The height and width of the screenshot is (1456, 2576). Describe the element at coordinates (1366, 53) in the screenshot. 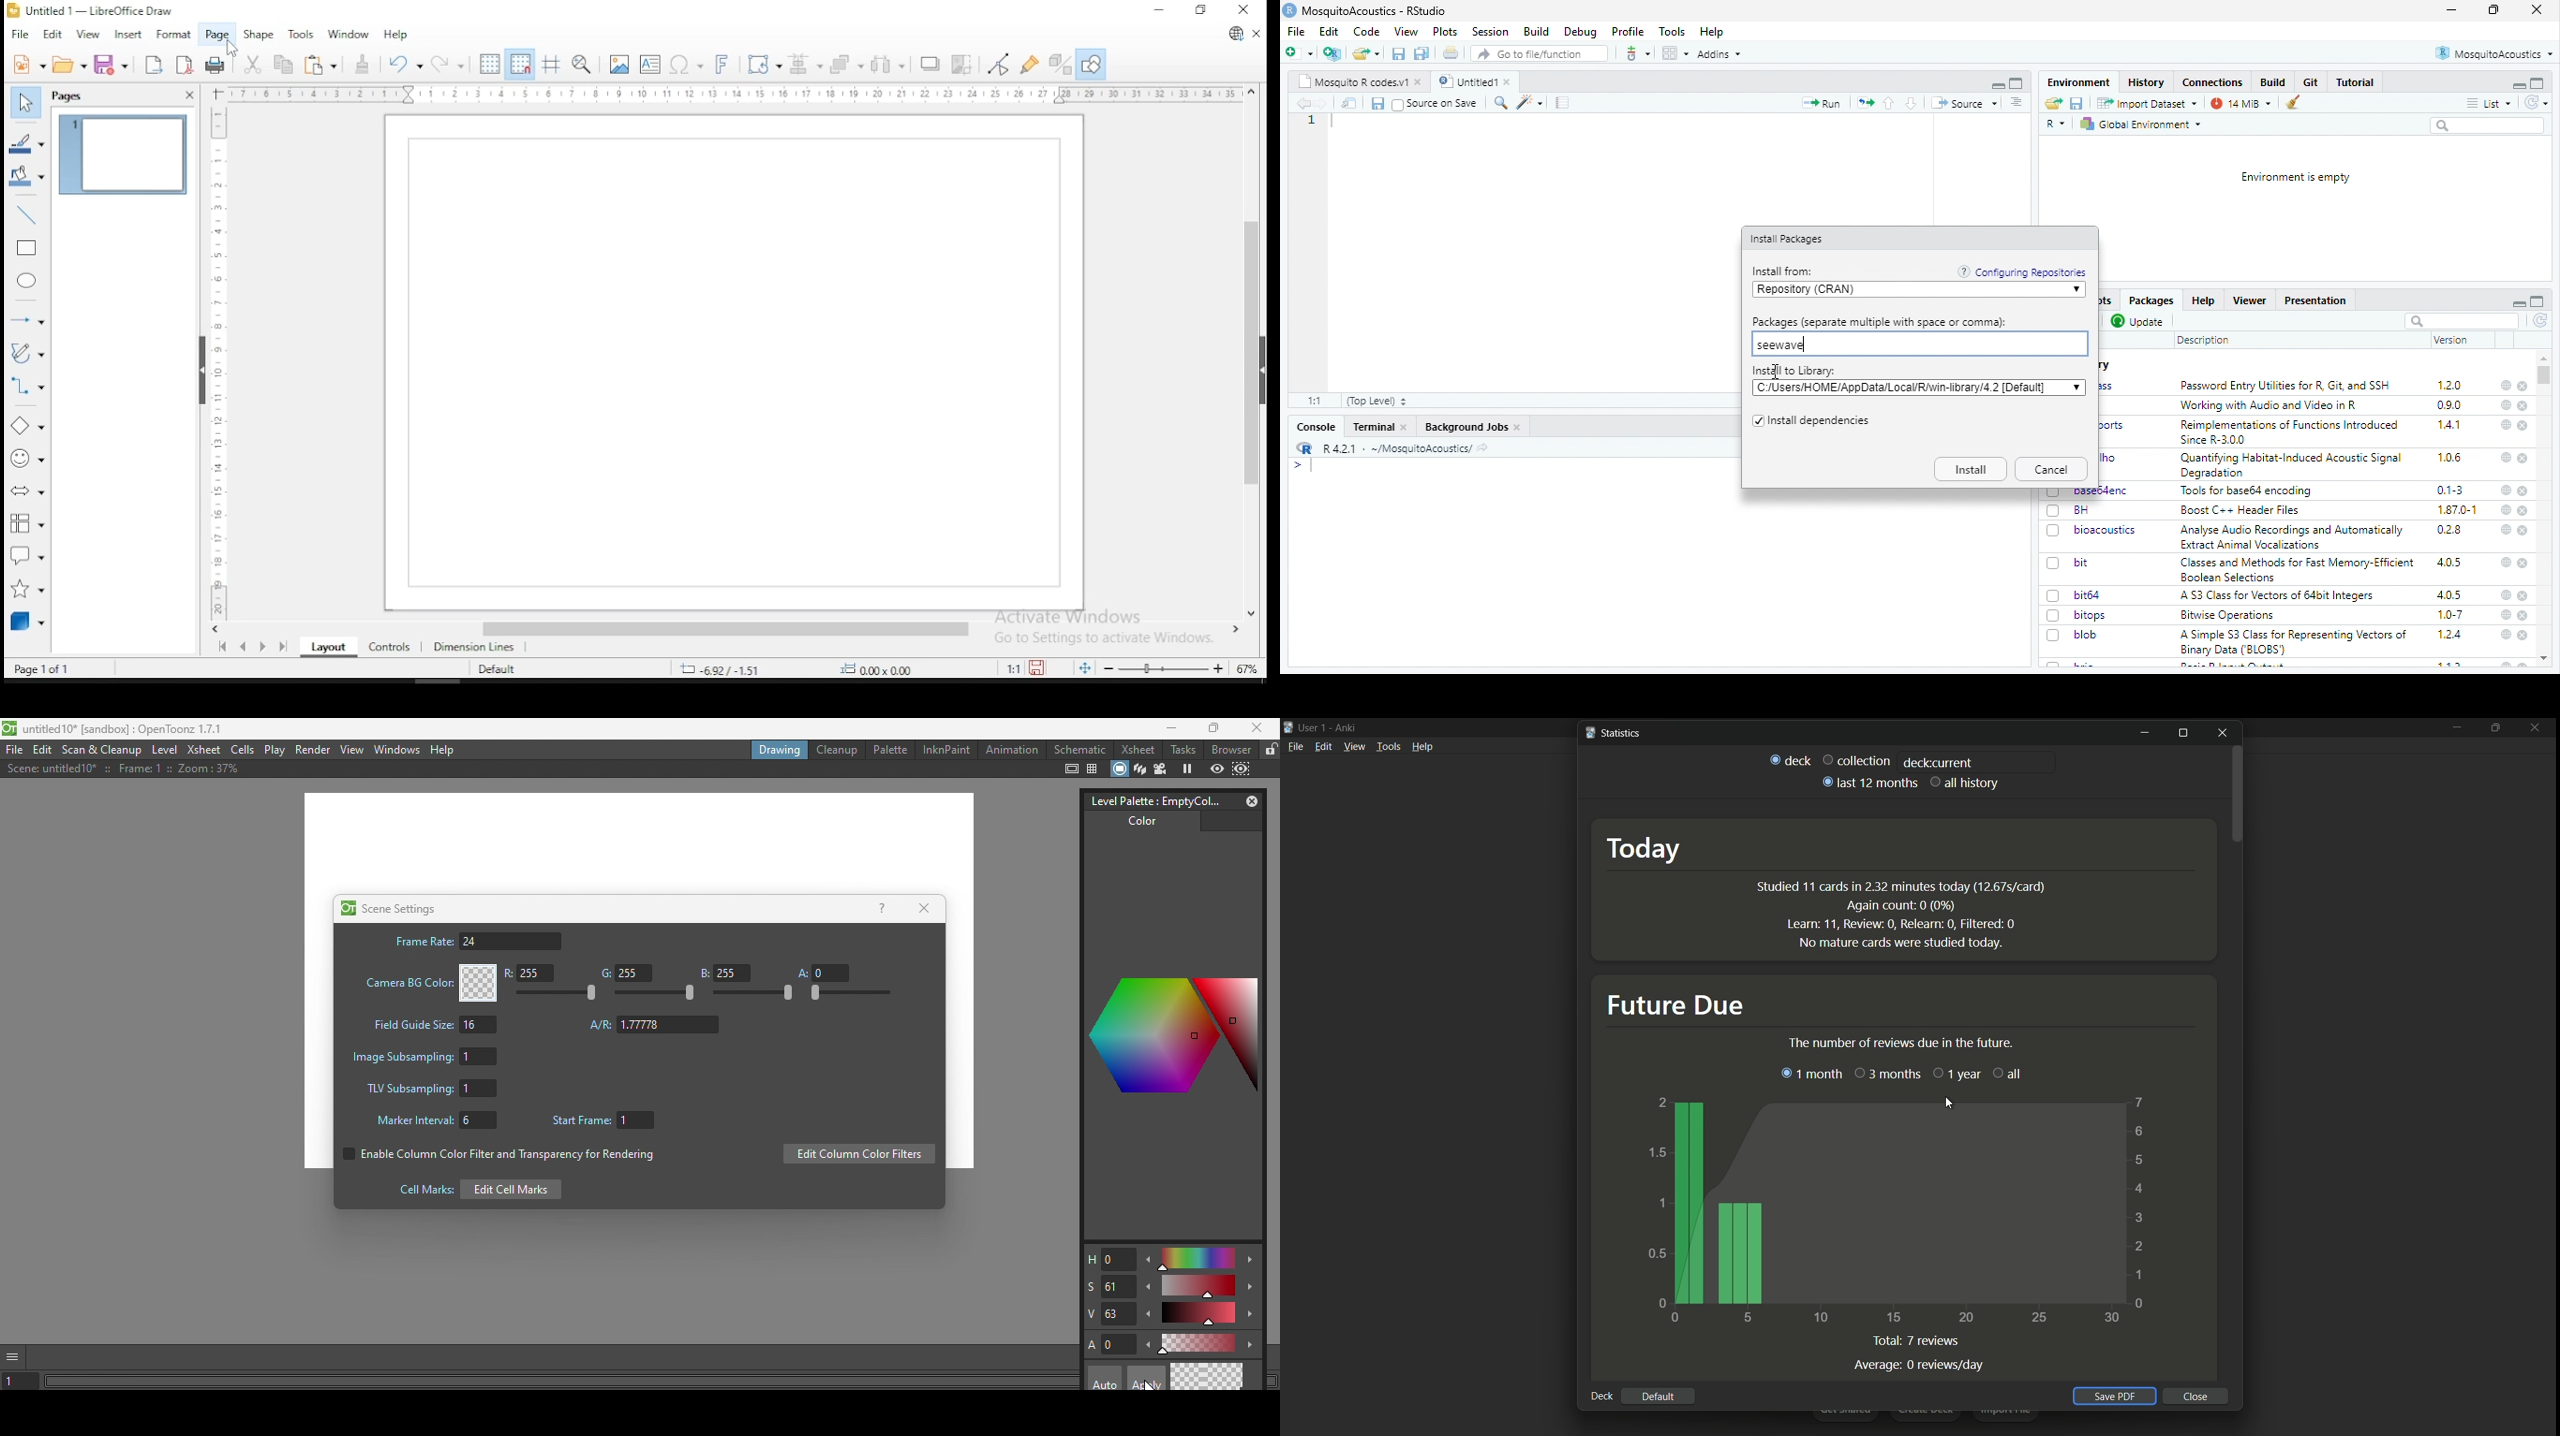

I see `open folder` at that location.